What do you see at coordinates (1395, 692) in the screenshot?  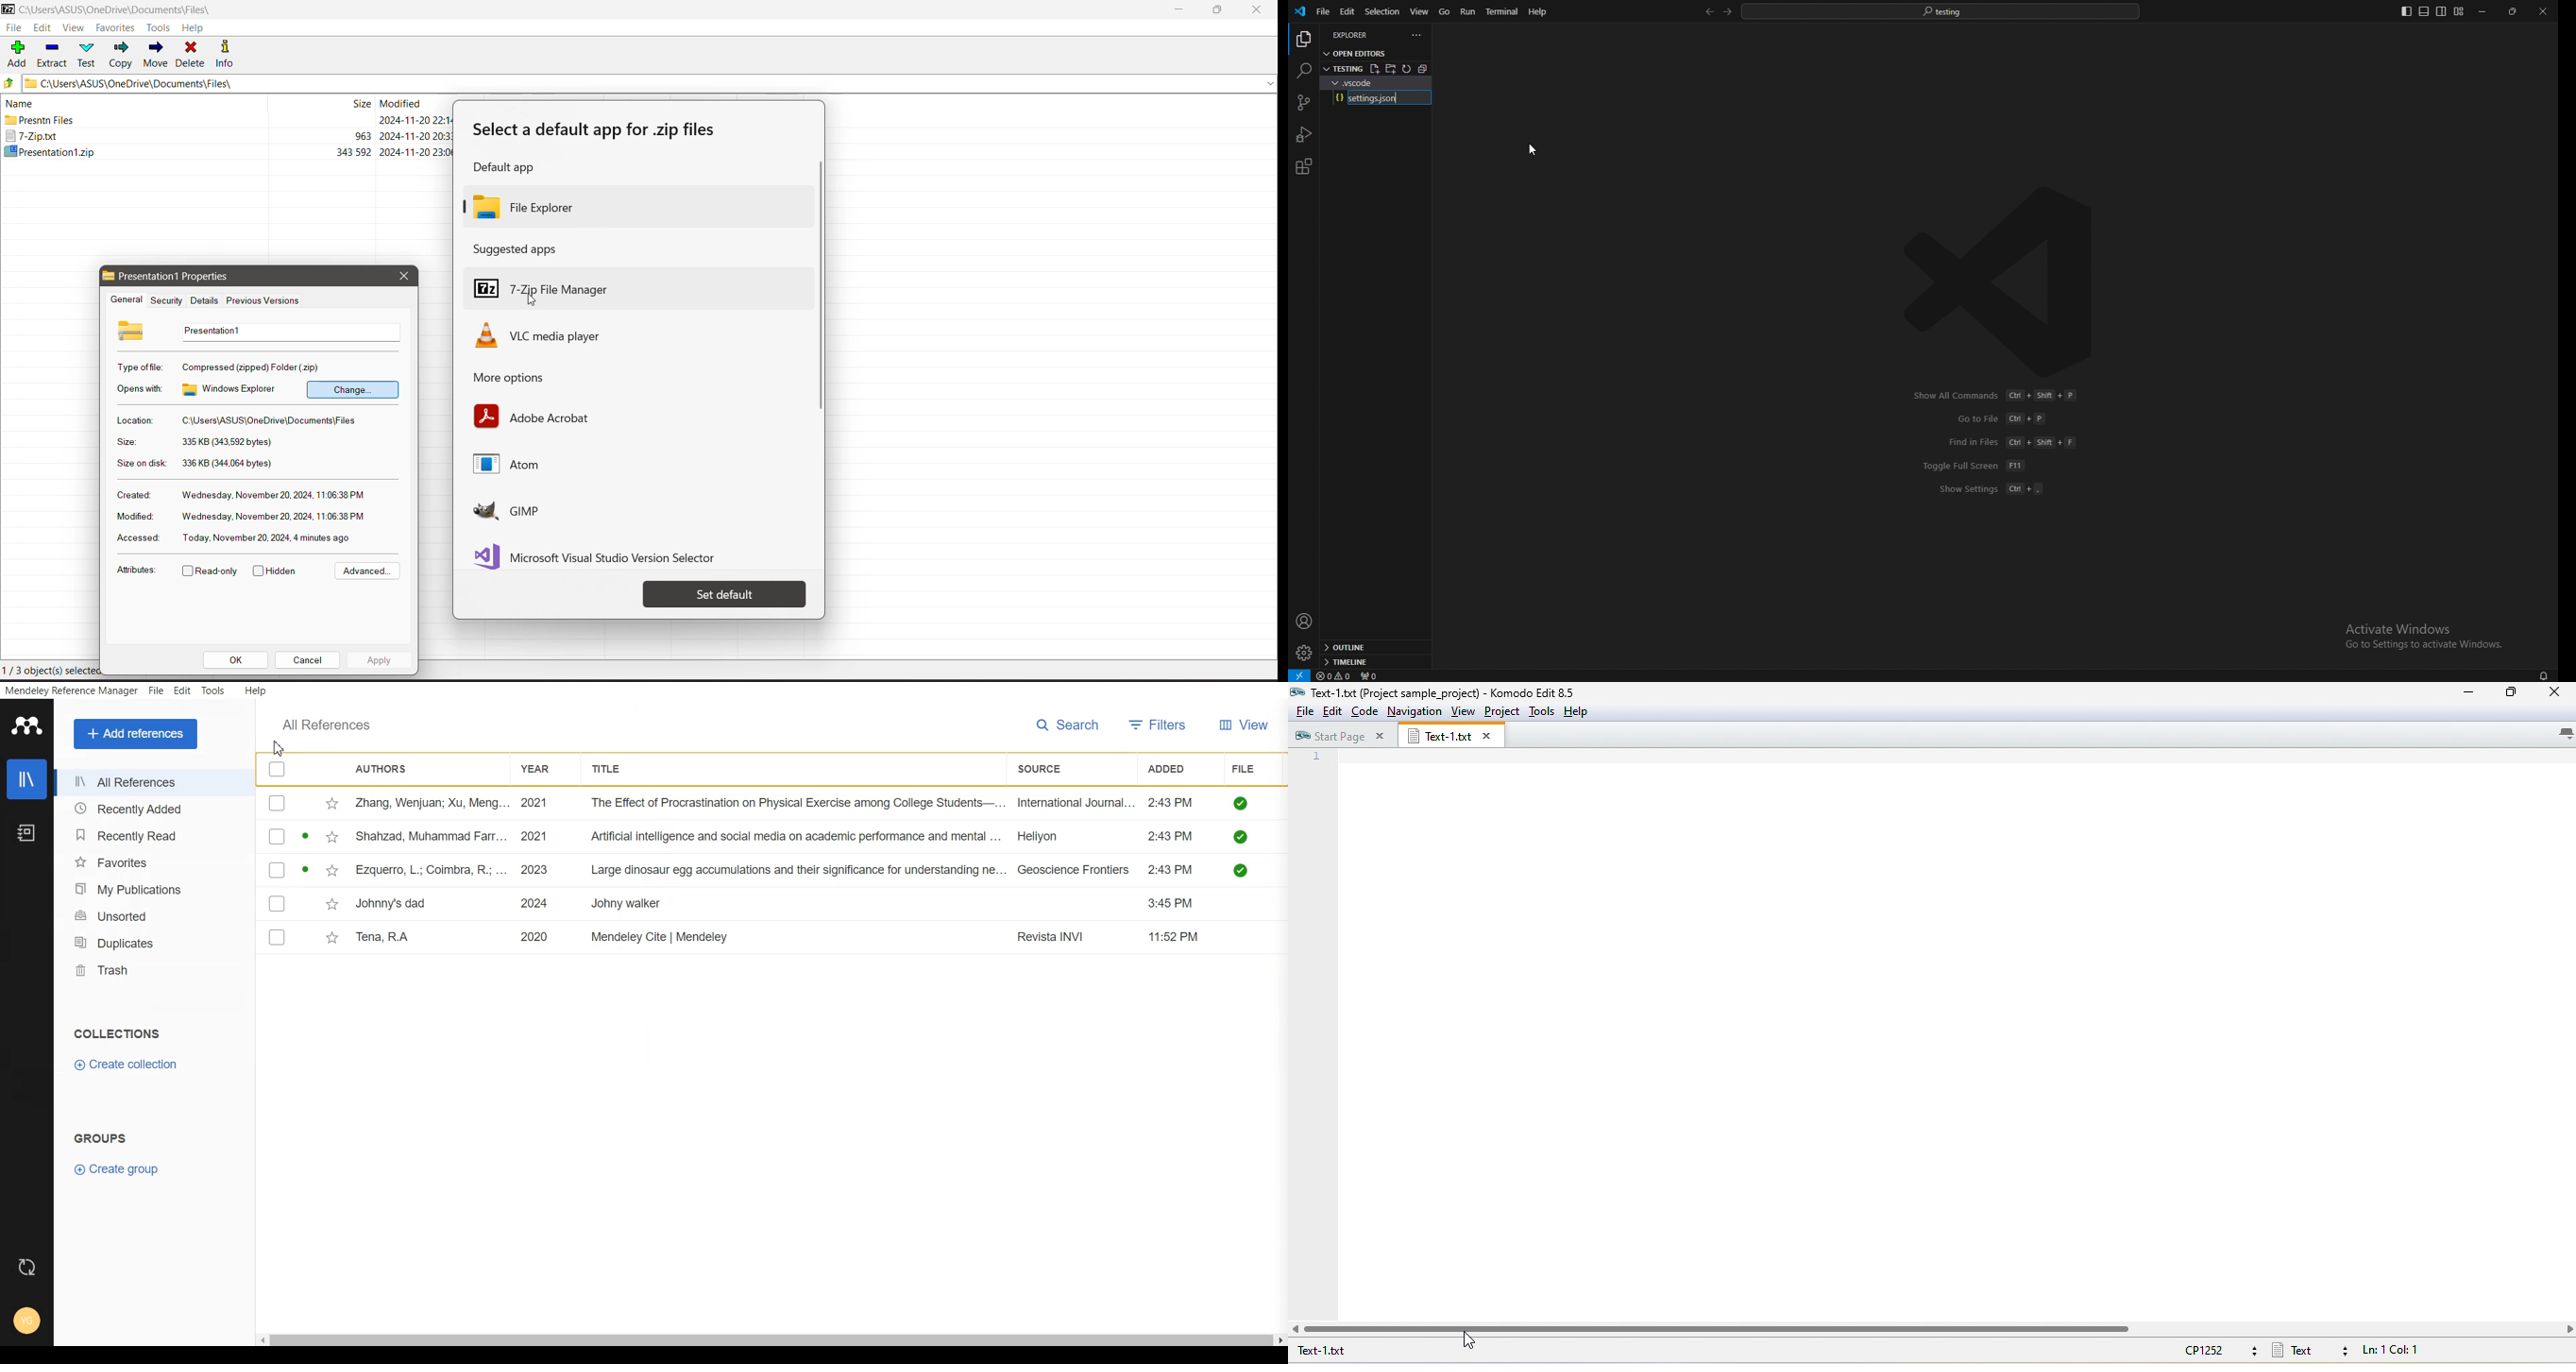 I see `file name and file path` at bounding box center [1395, 692].